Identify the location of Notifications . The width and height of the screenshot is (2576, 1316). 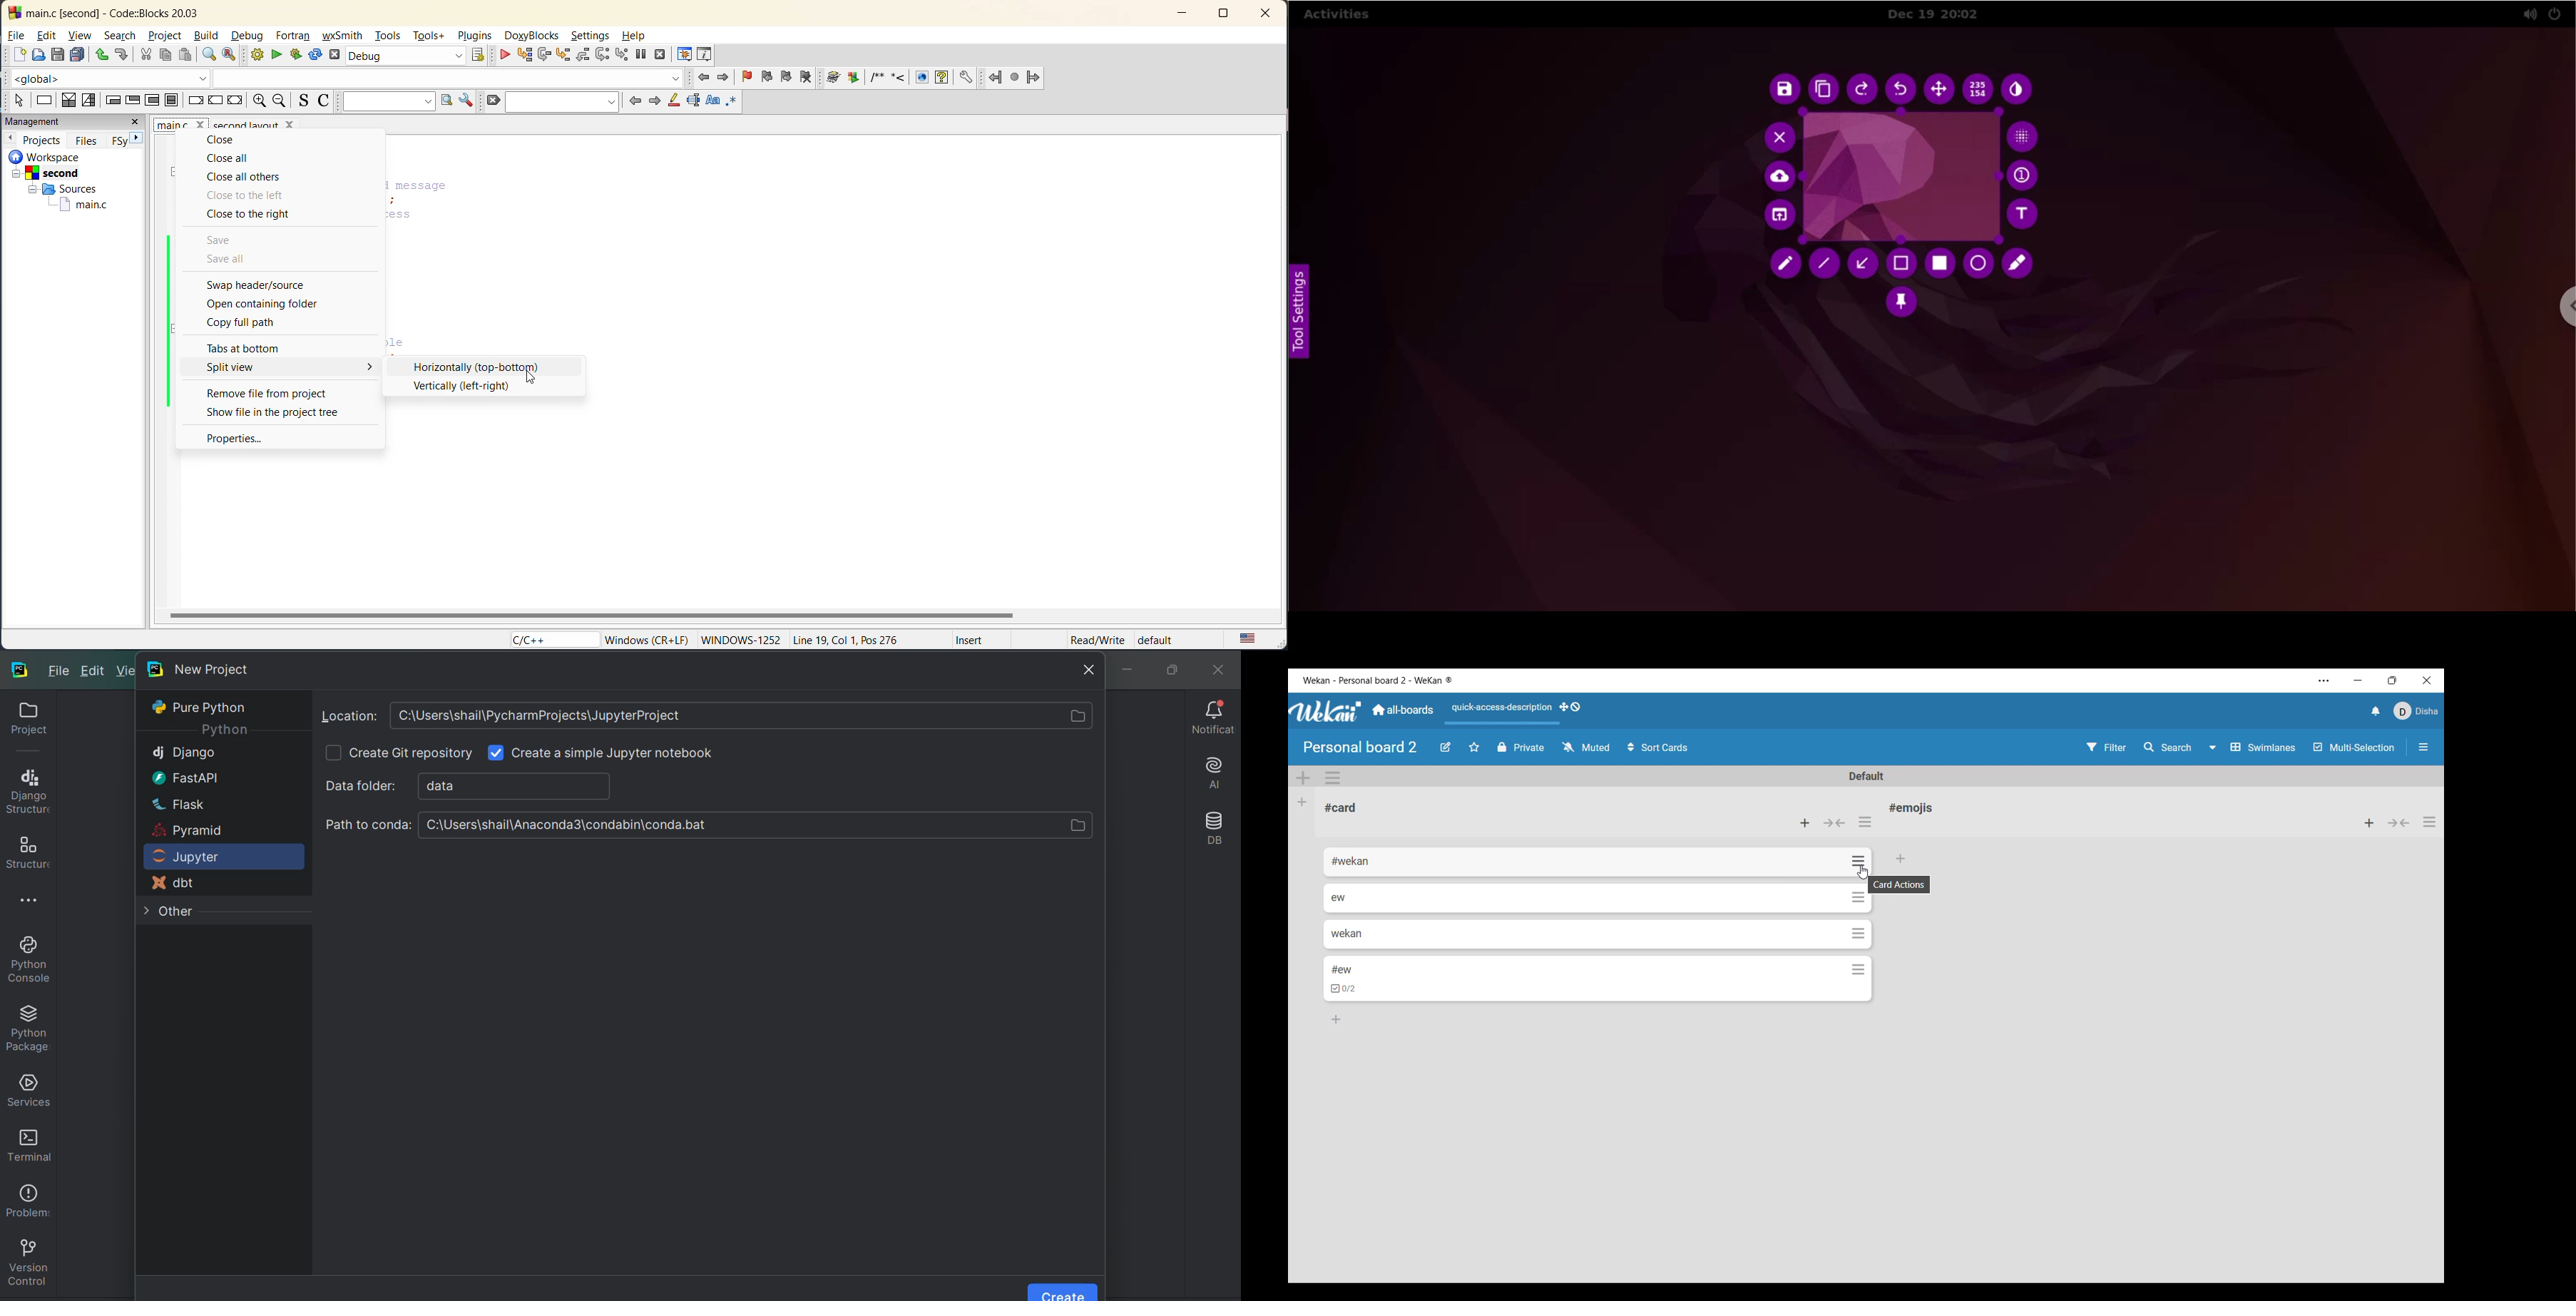
(2376, 711).